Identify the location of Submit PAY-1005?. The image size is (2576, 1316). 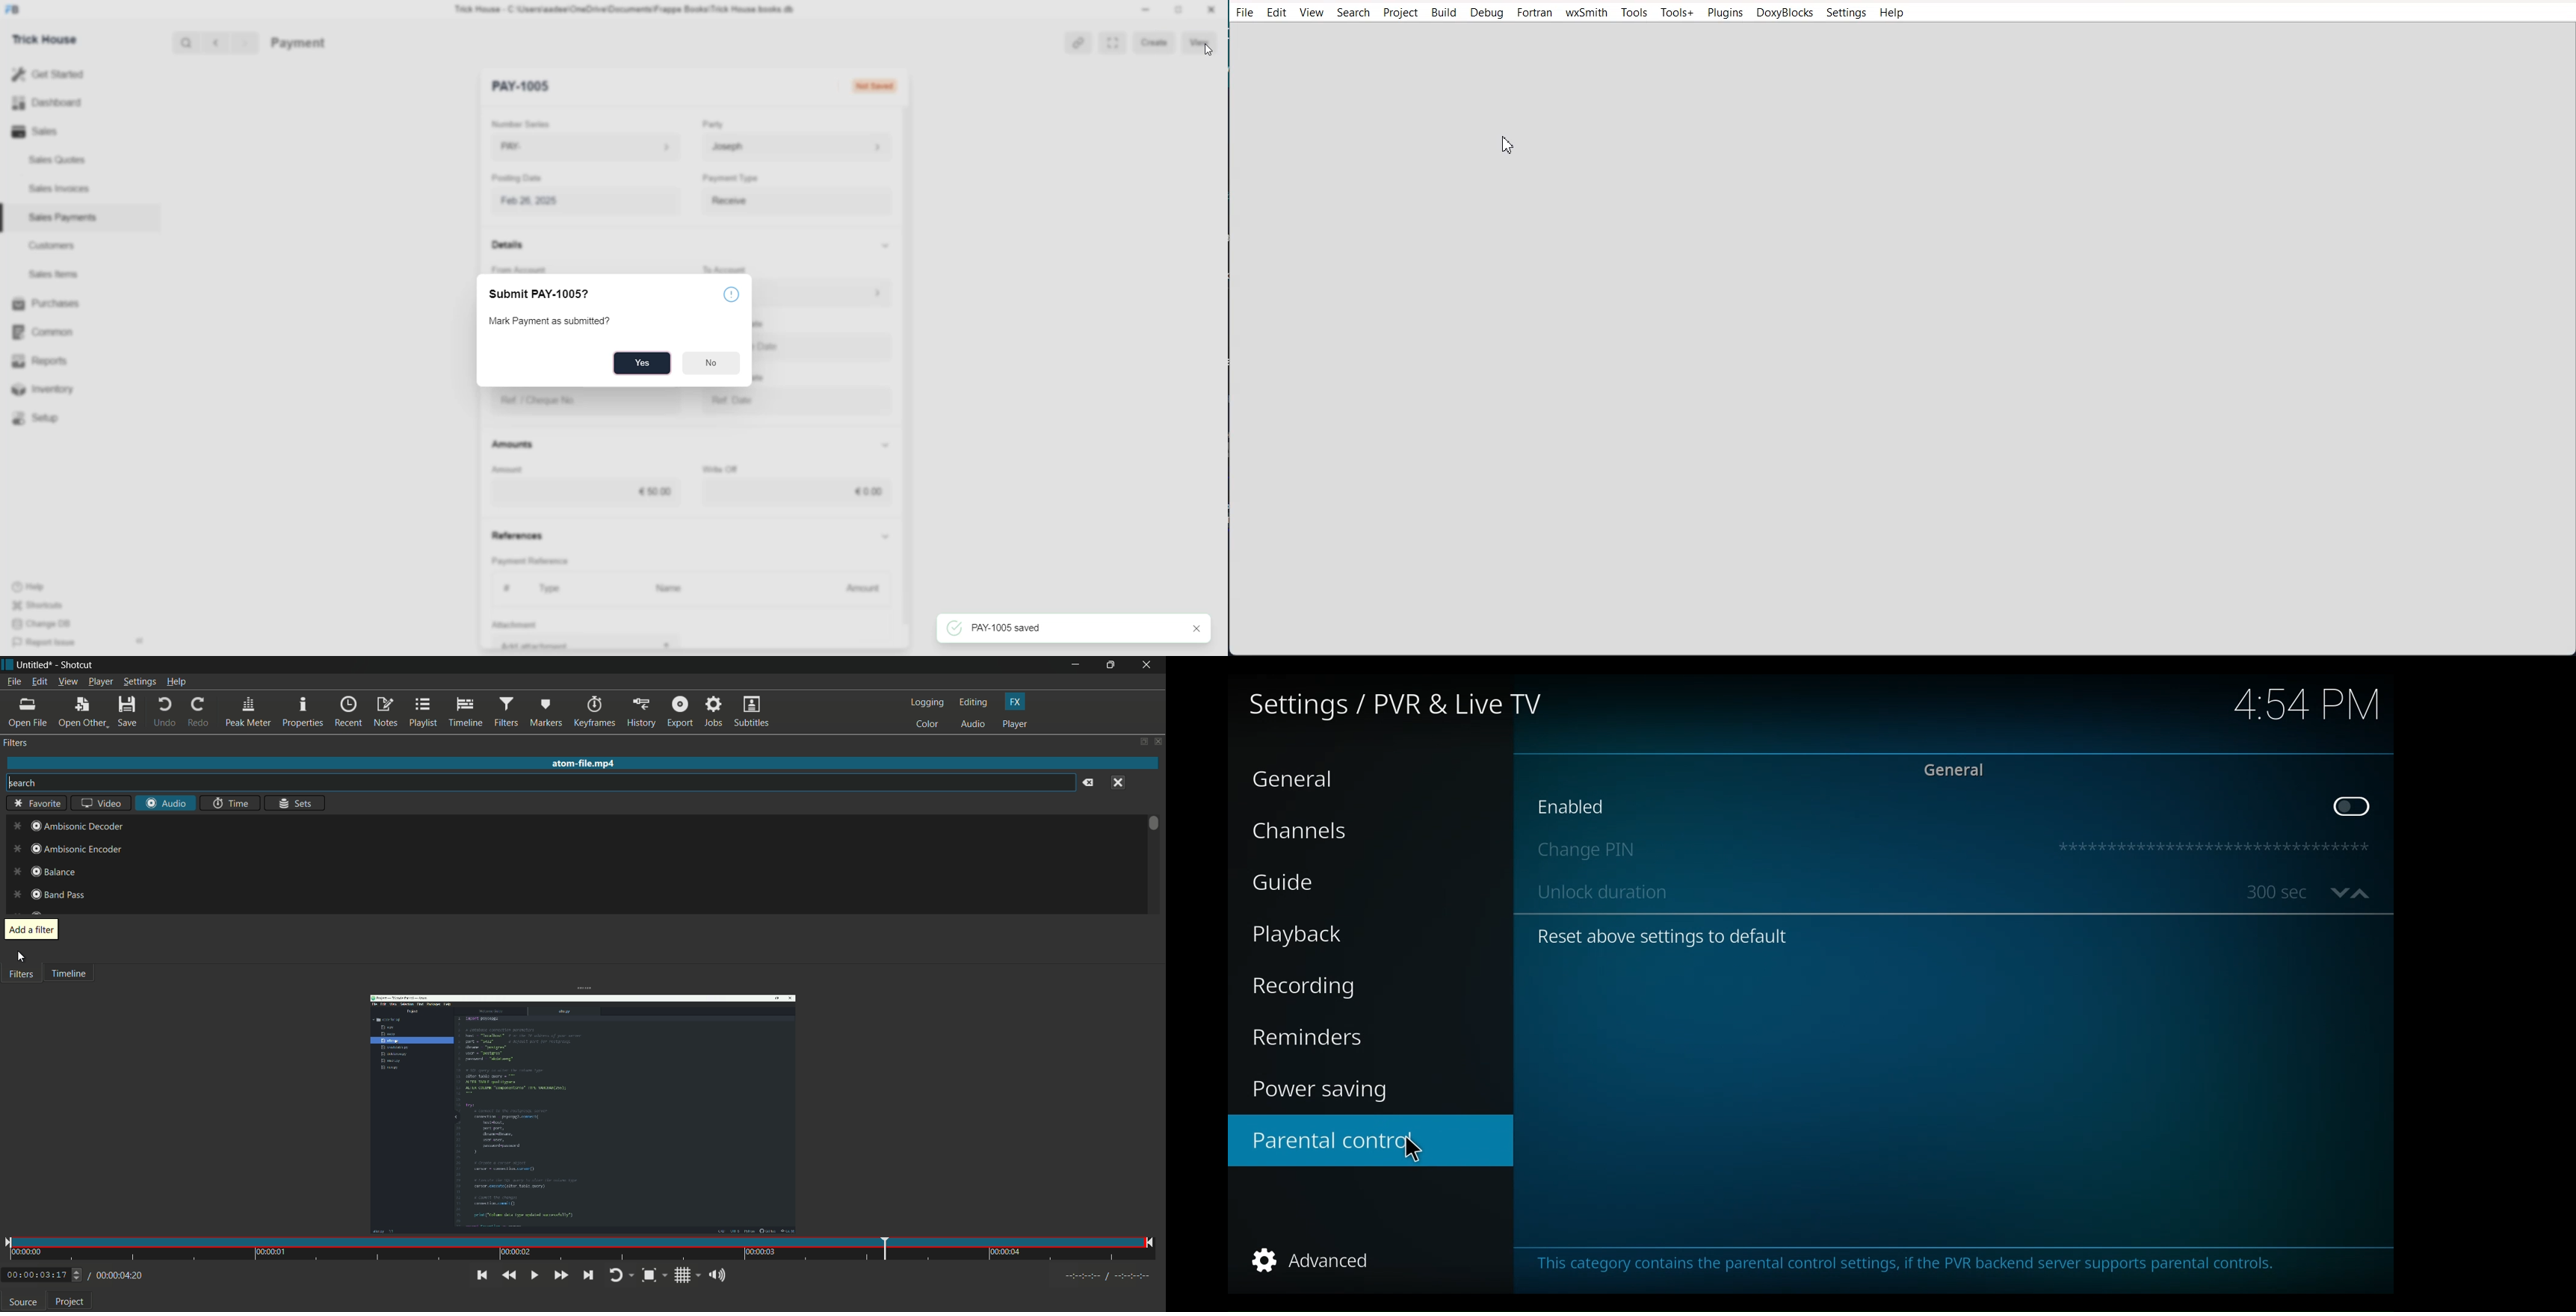
(537, 294).